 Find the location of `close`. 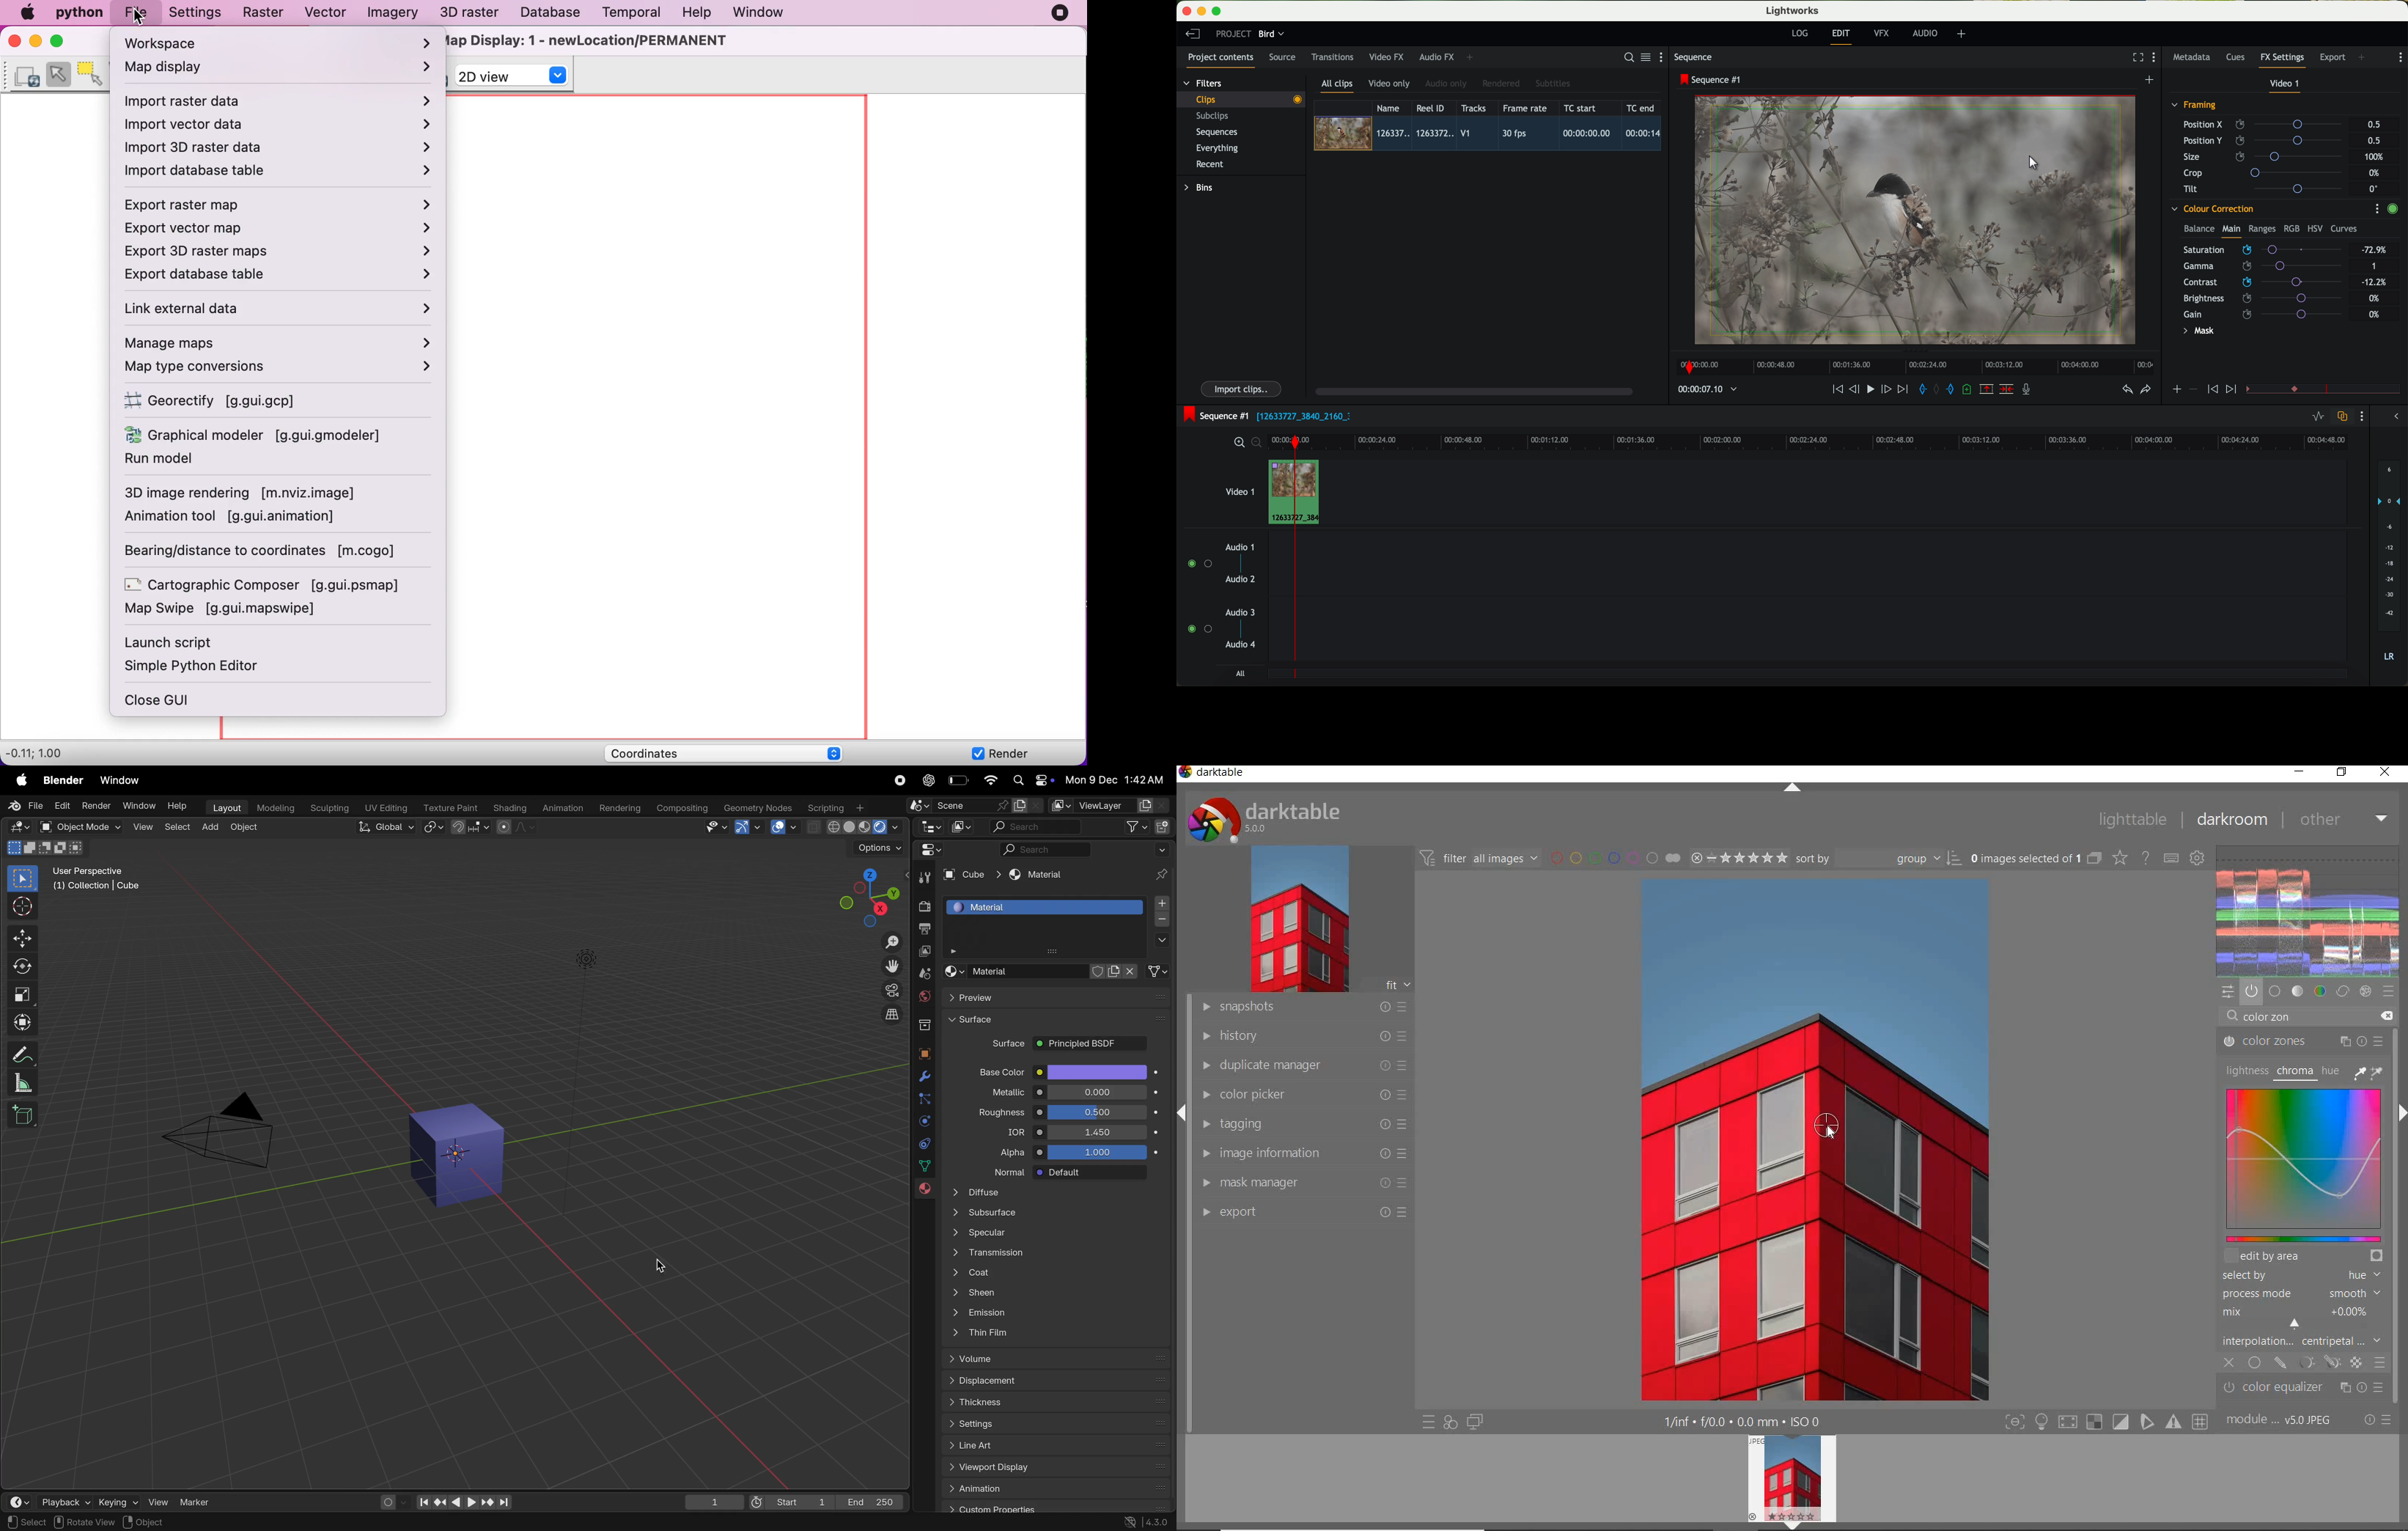

close is located at coordinates (2385, 773).